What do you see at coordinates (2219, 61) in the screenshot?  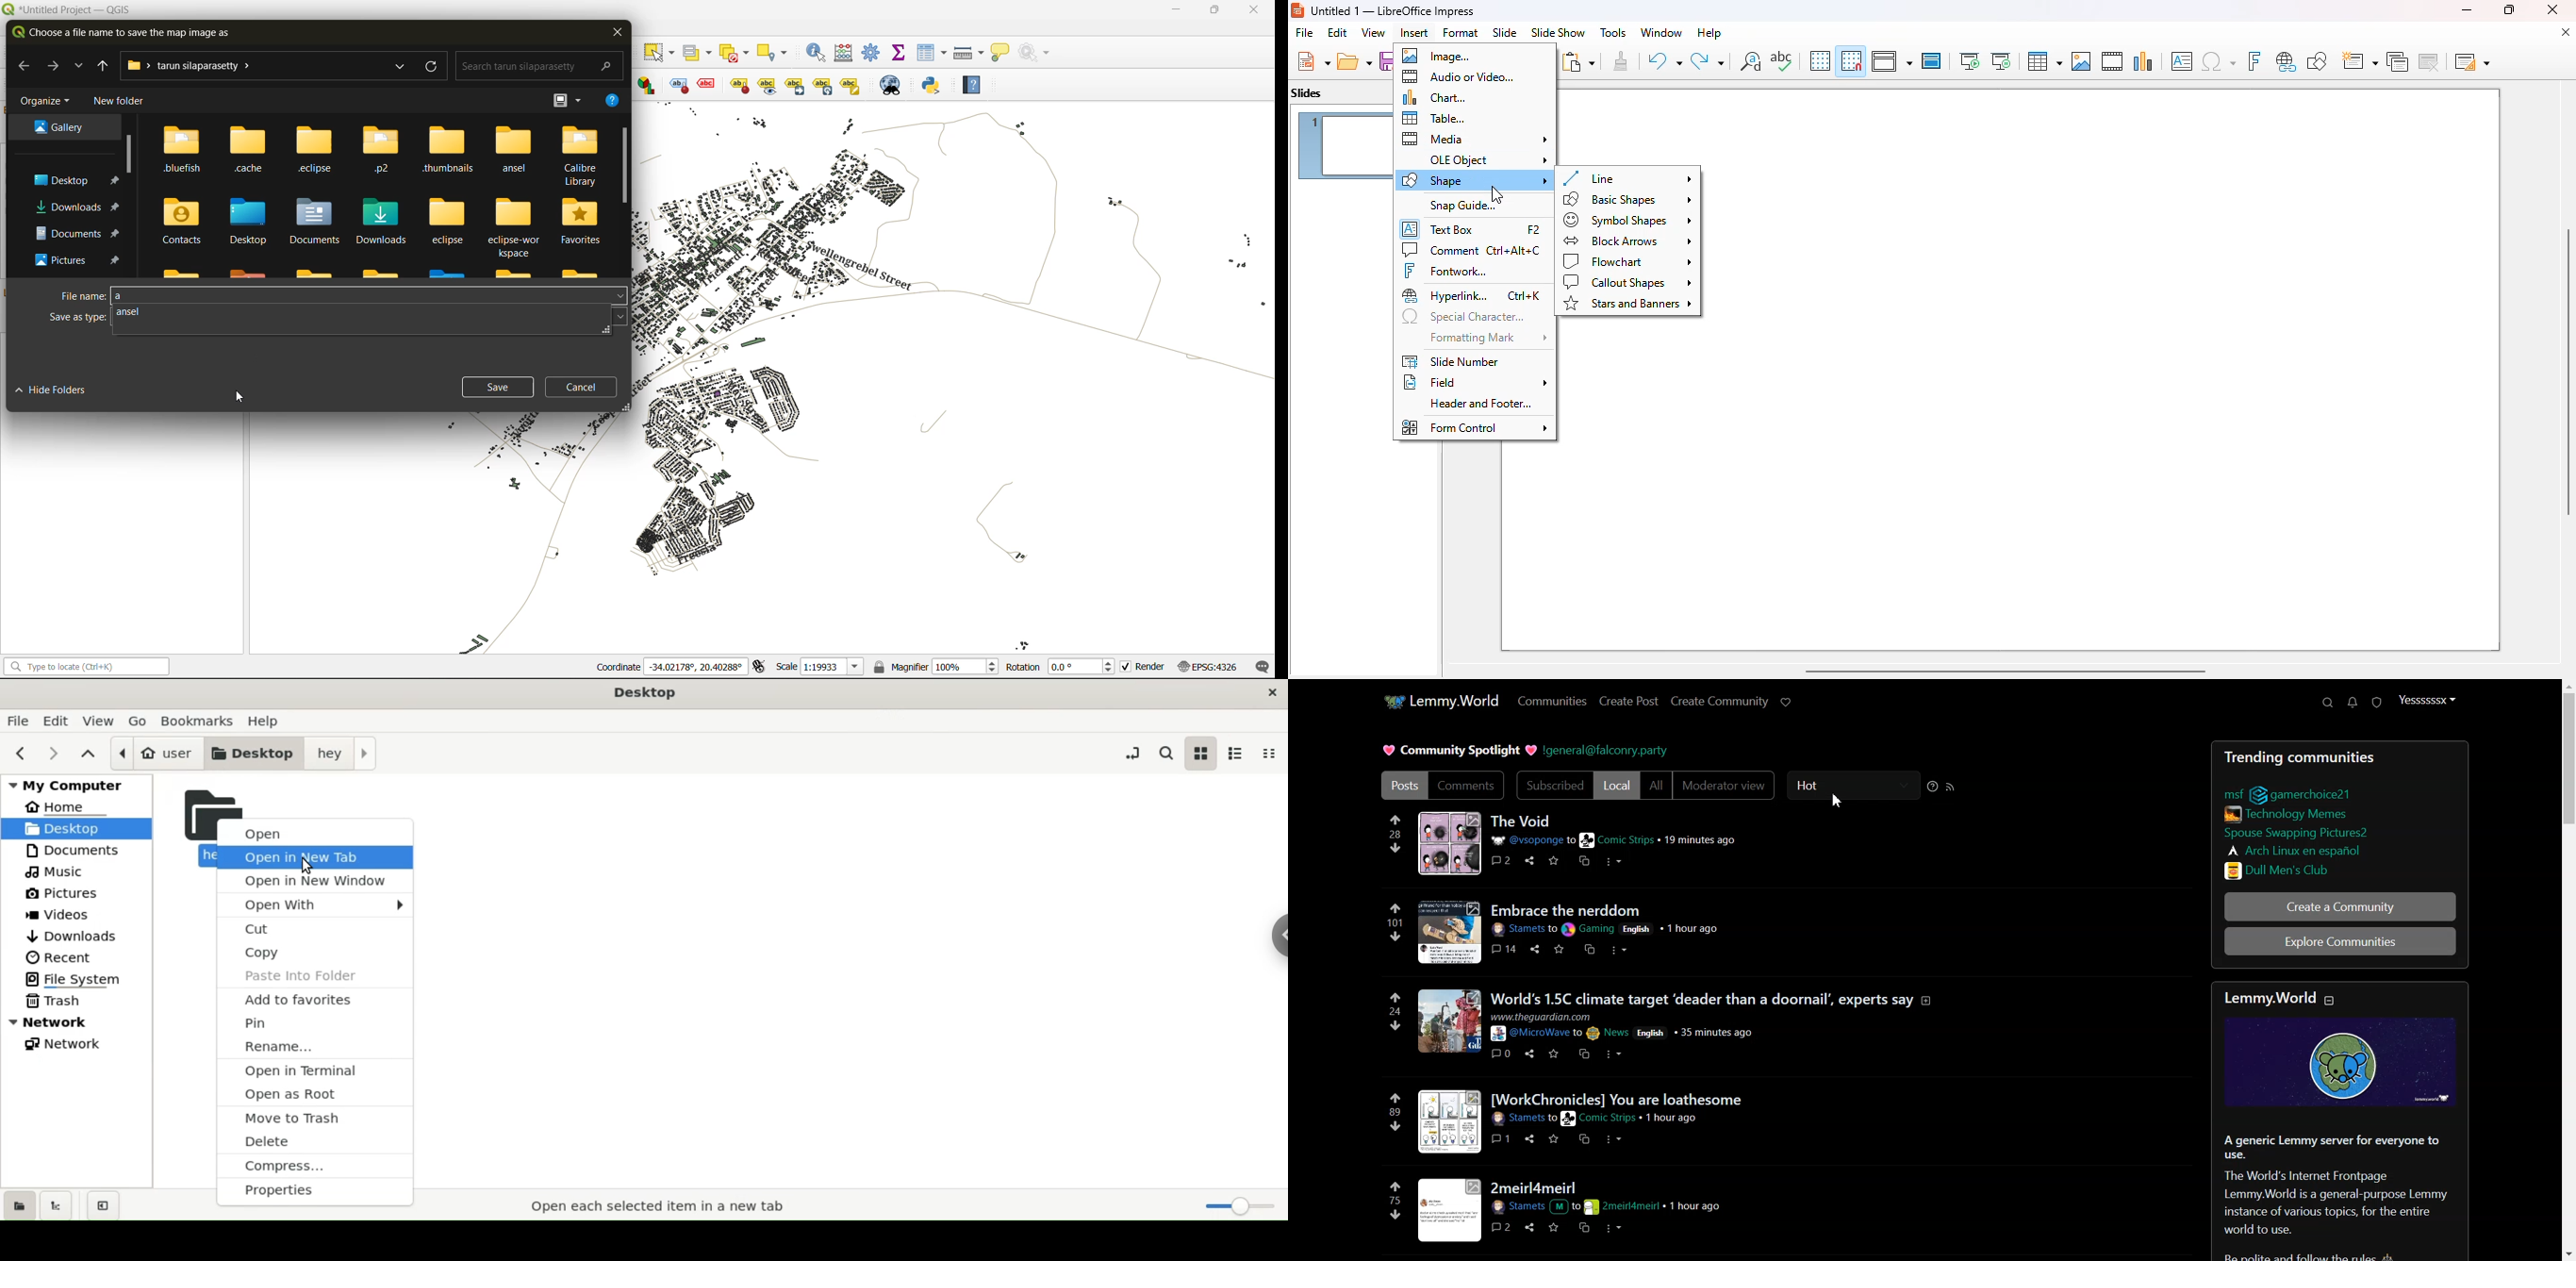 I see `insert special characters` at bounding box center [2219, 61].